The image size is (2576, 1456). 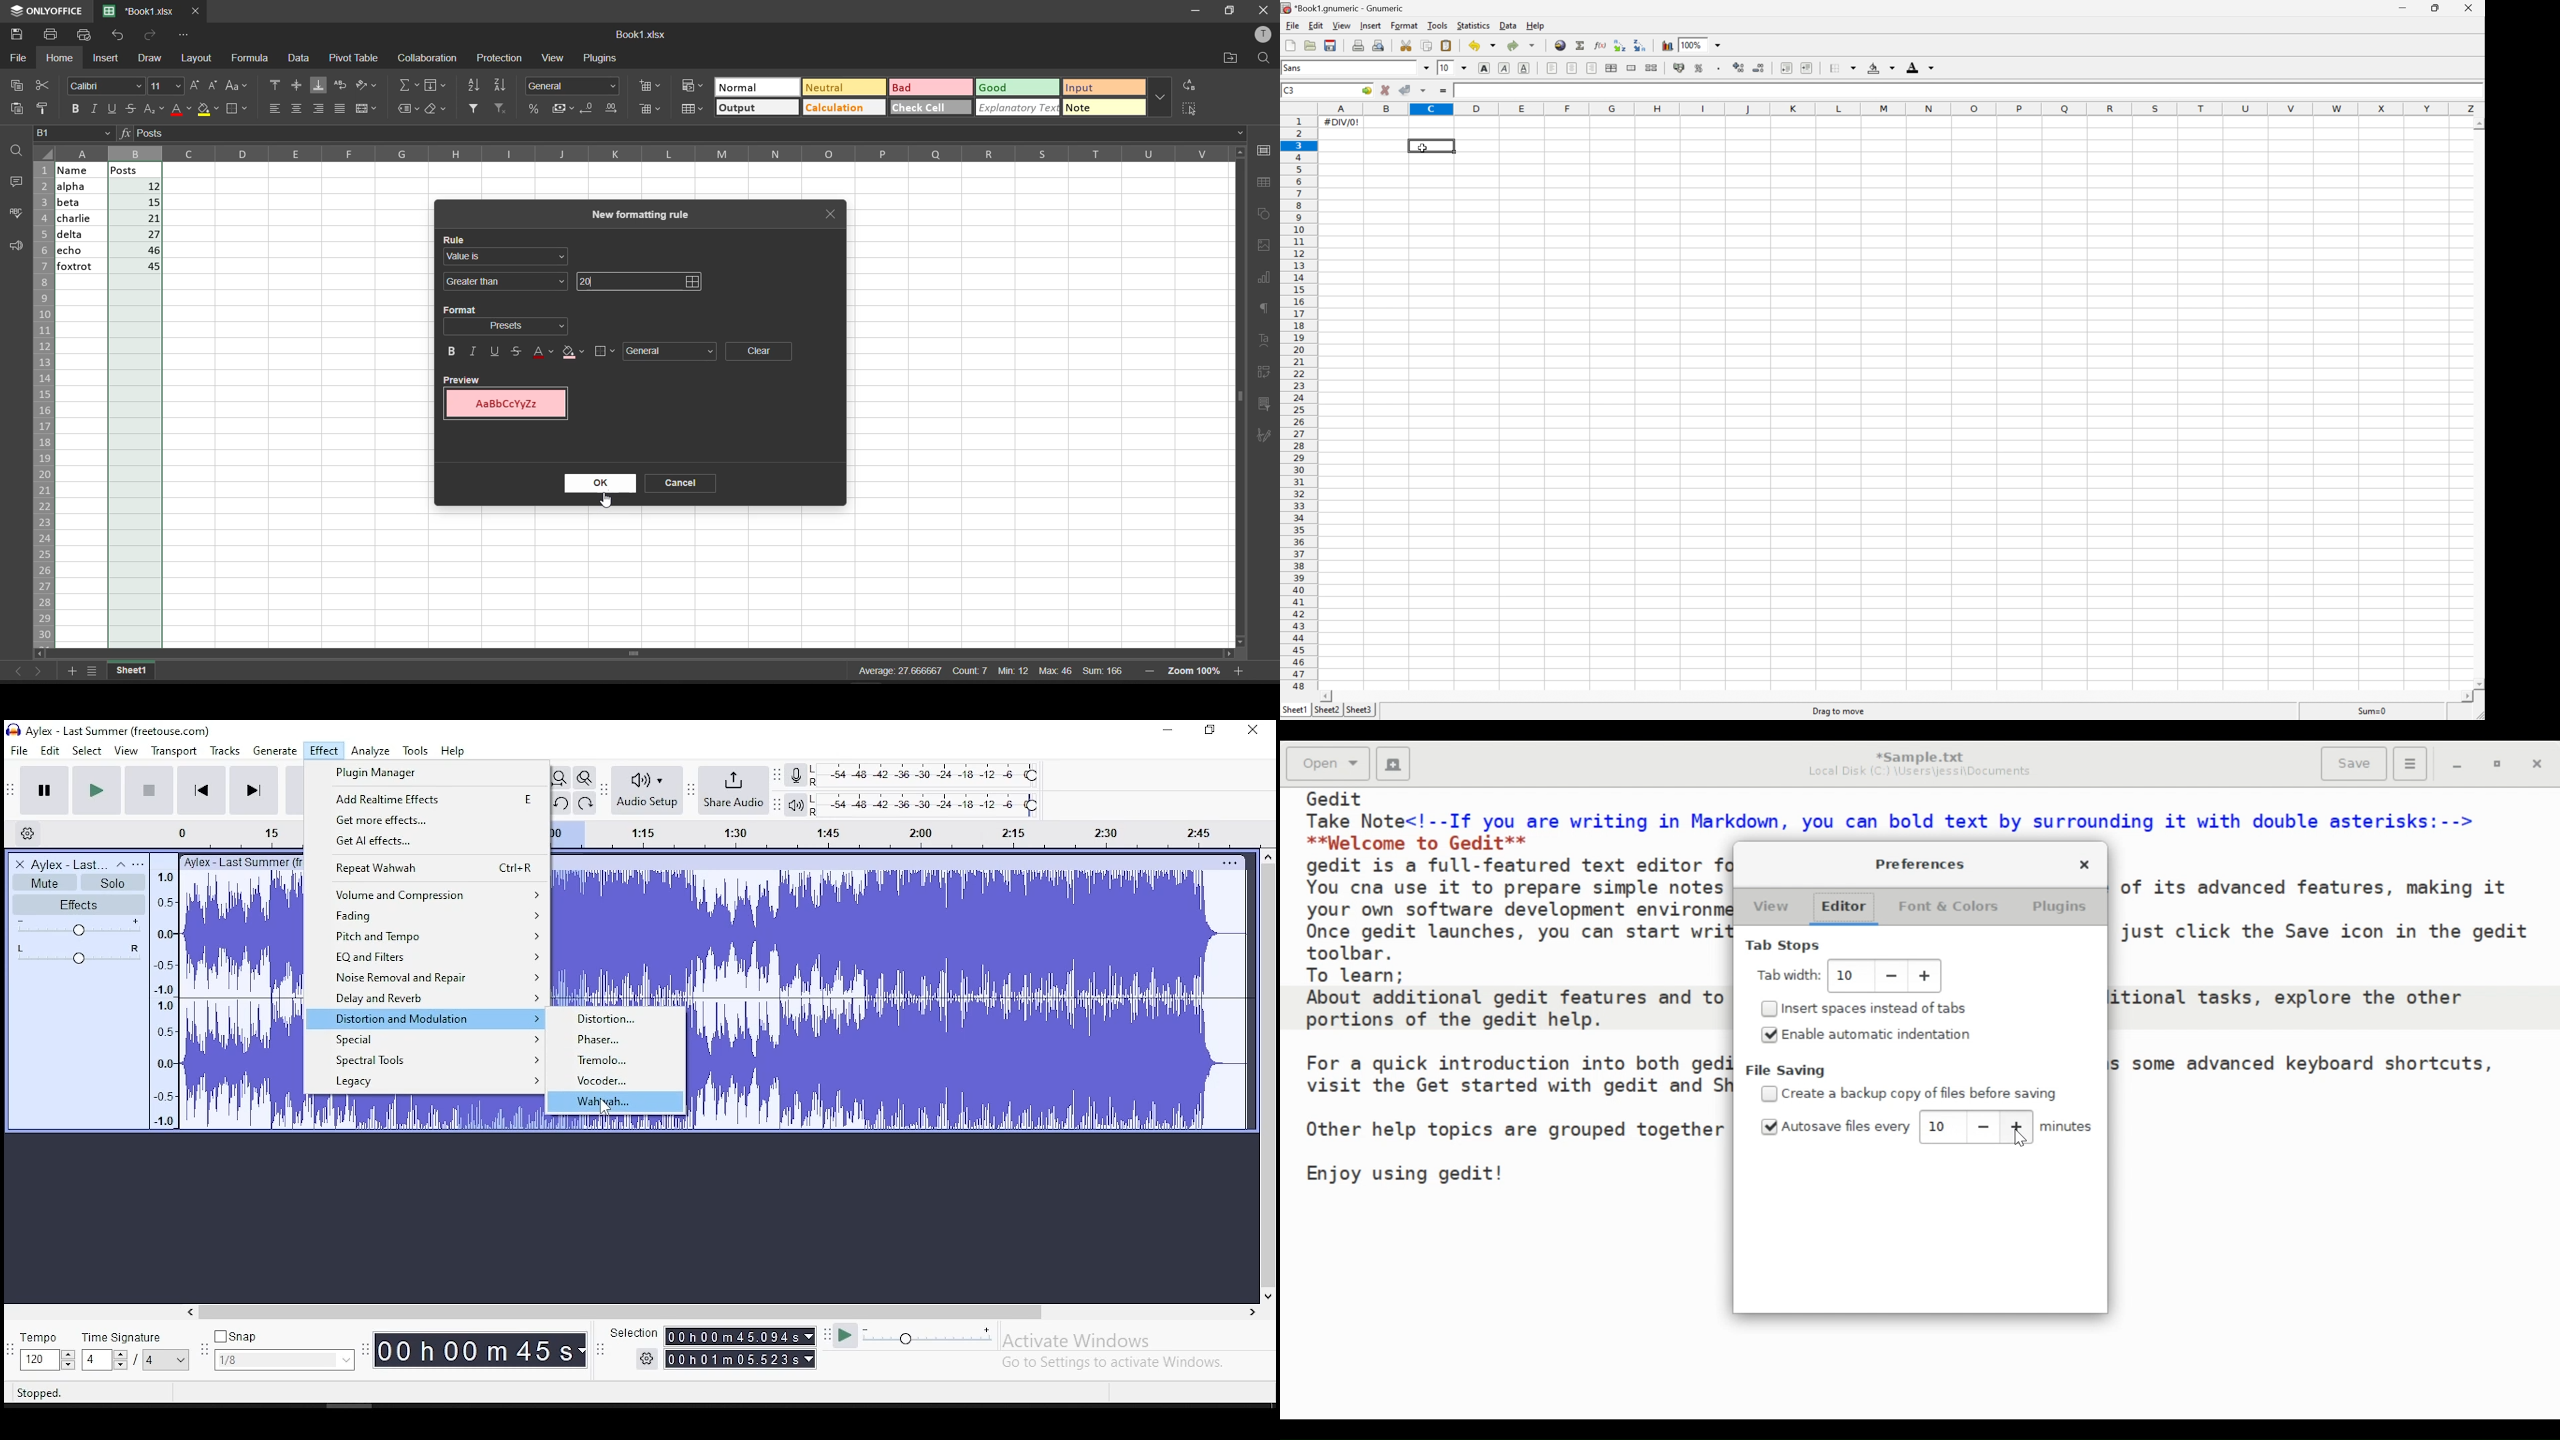 I want to click on Copy the selection, so click(x=1428, y=45).